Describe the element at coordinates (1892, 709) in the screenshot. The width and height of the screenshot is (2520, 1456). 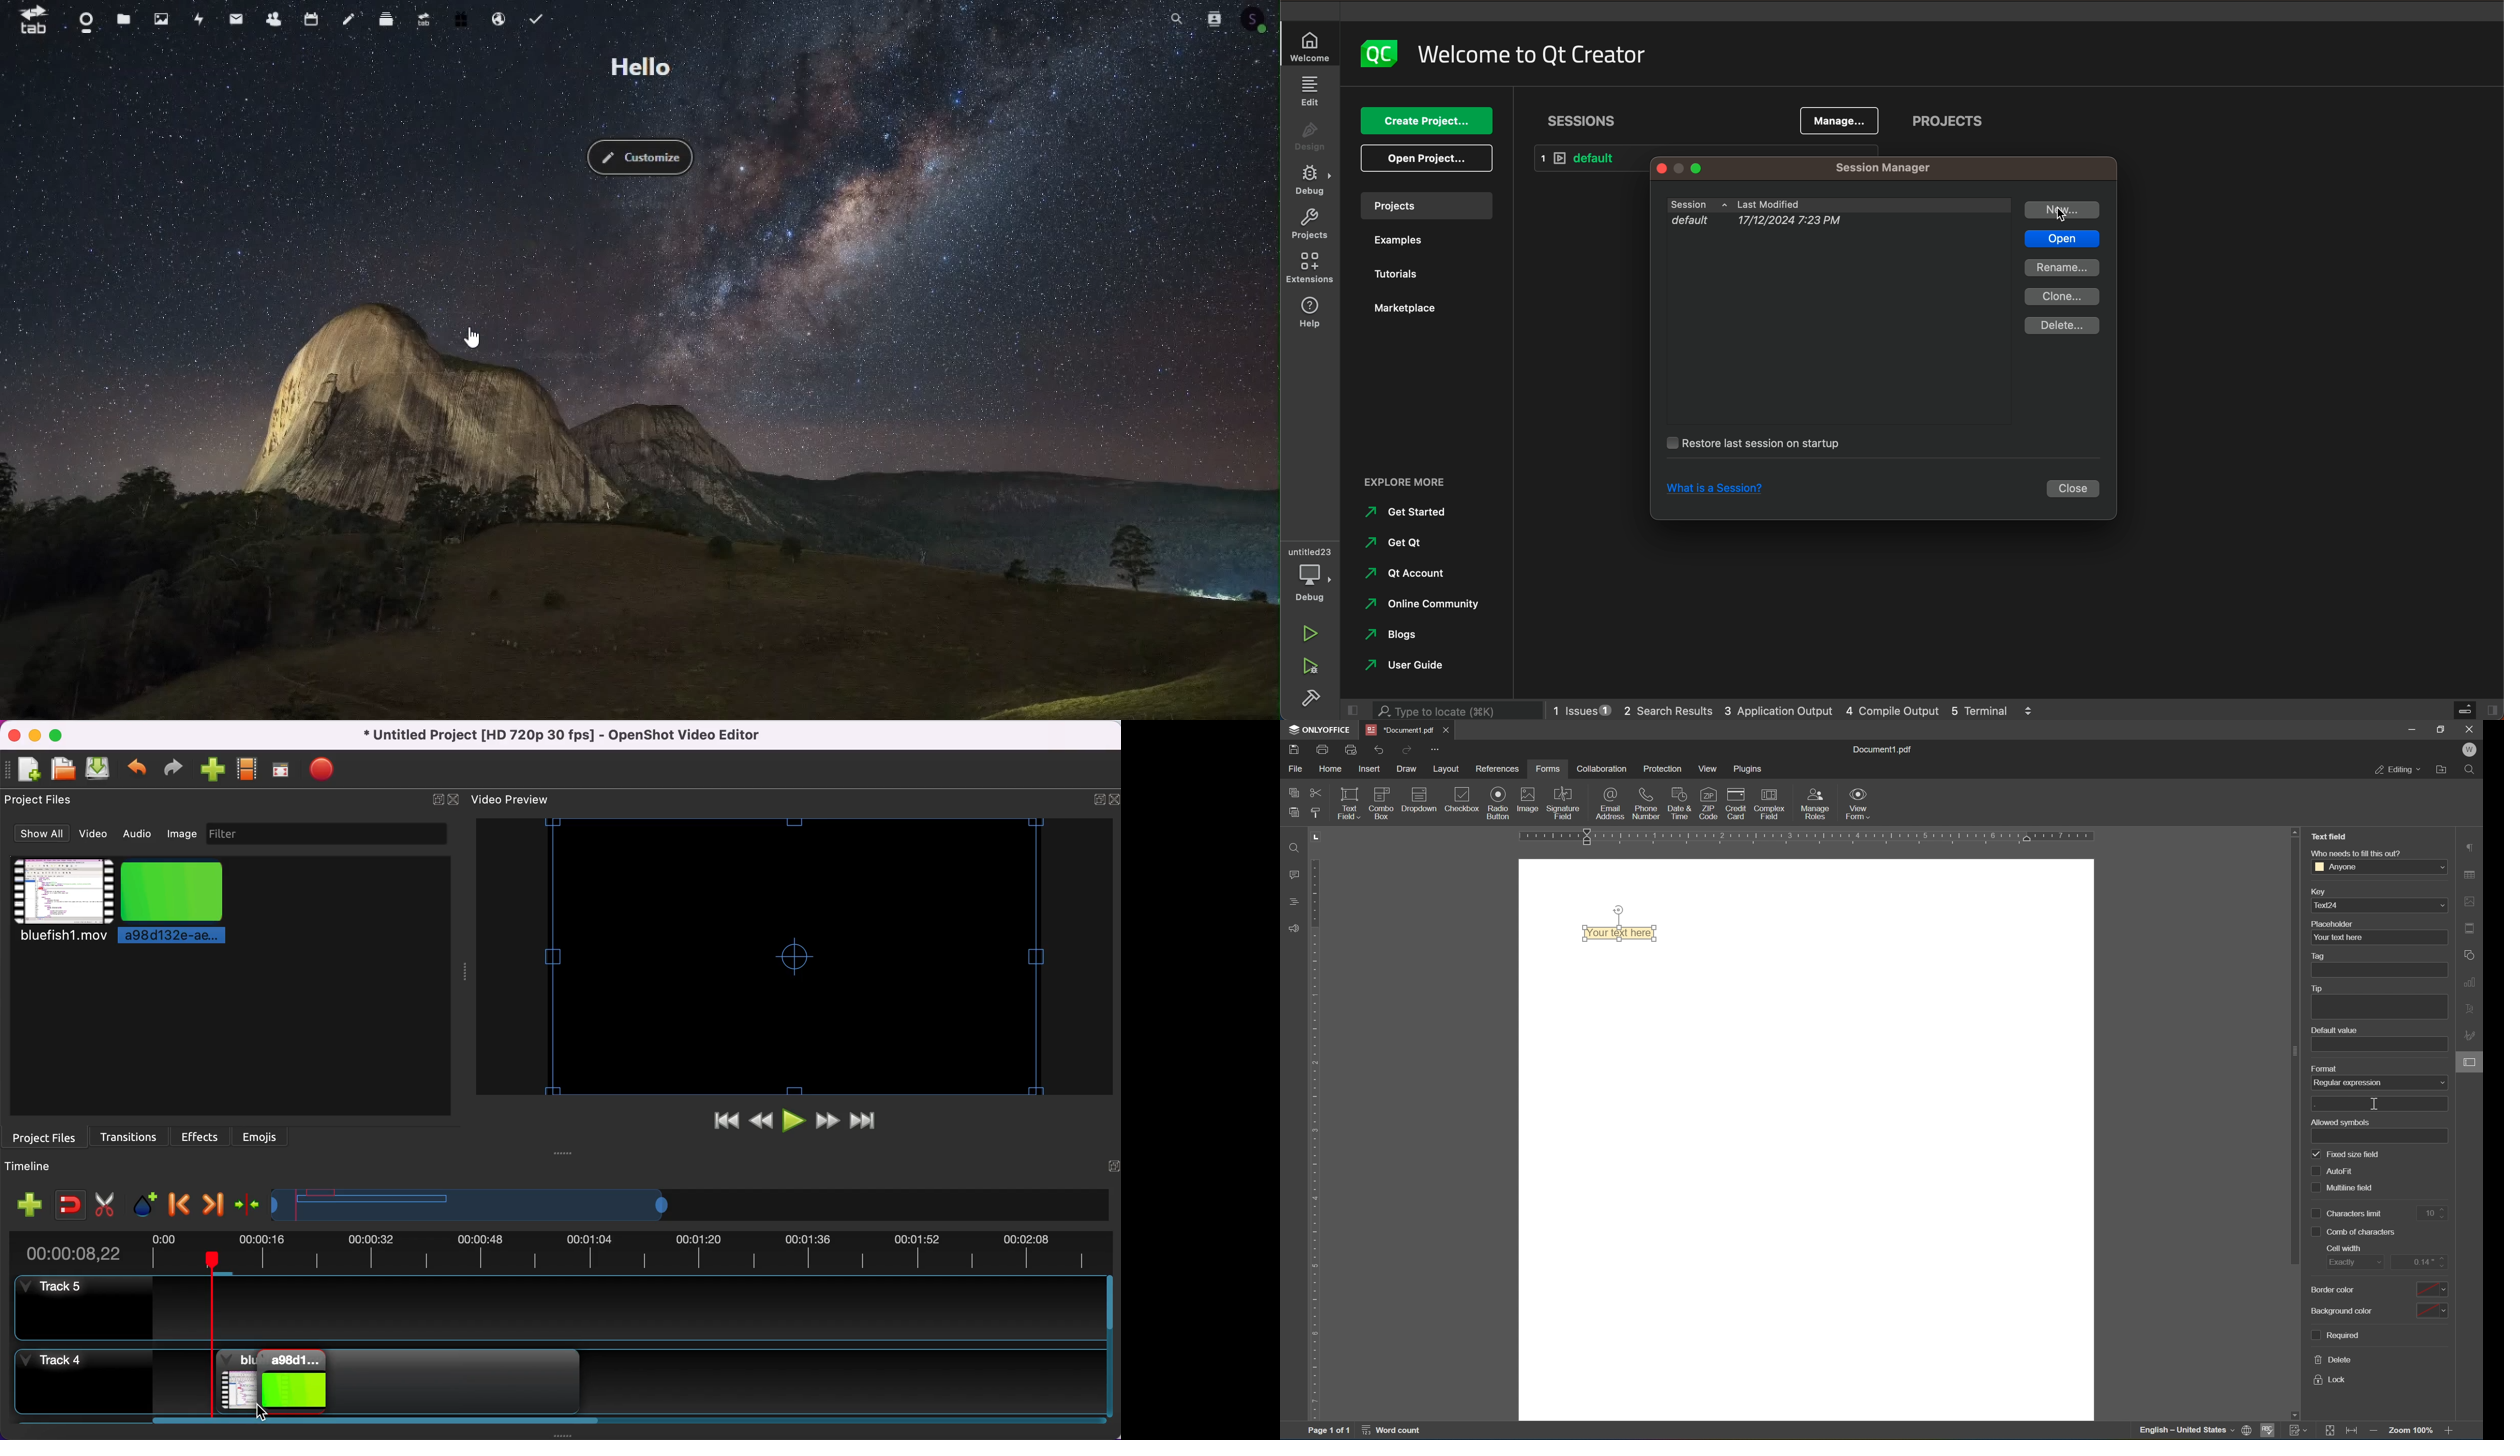
I see `compile output` at that location.